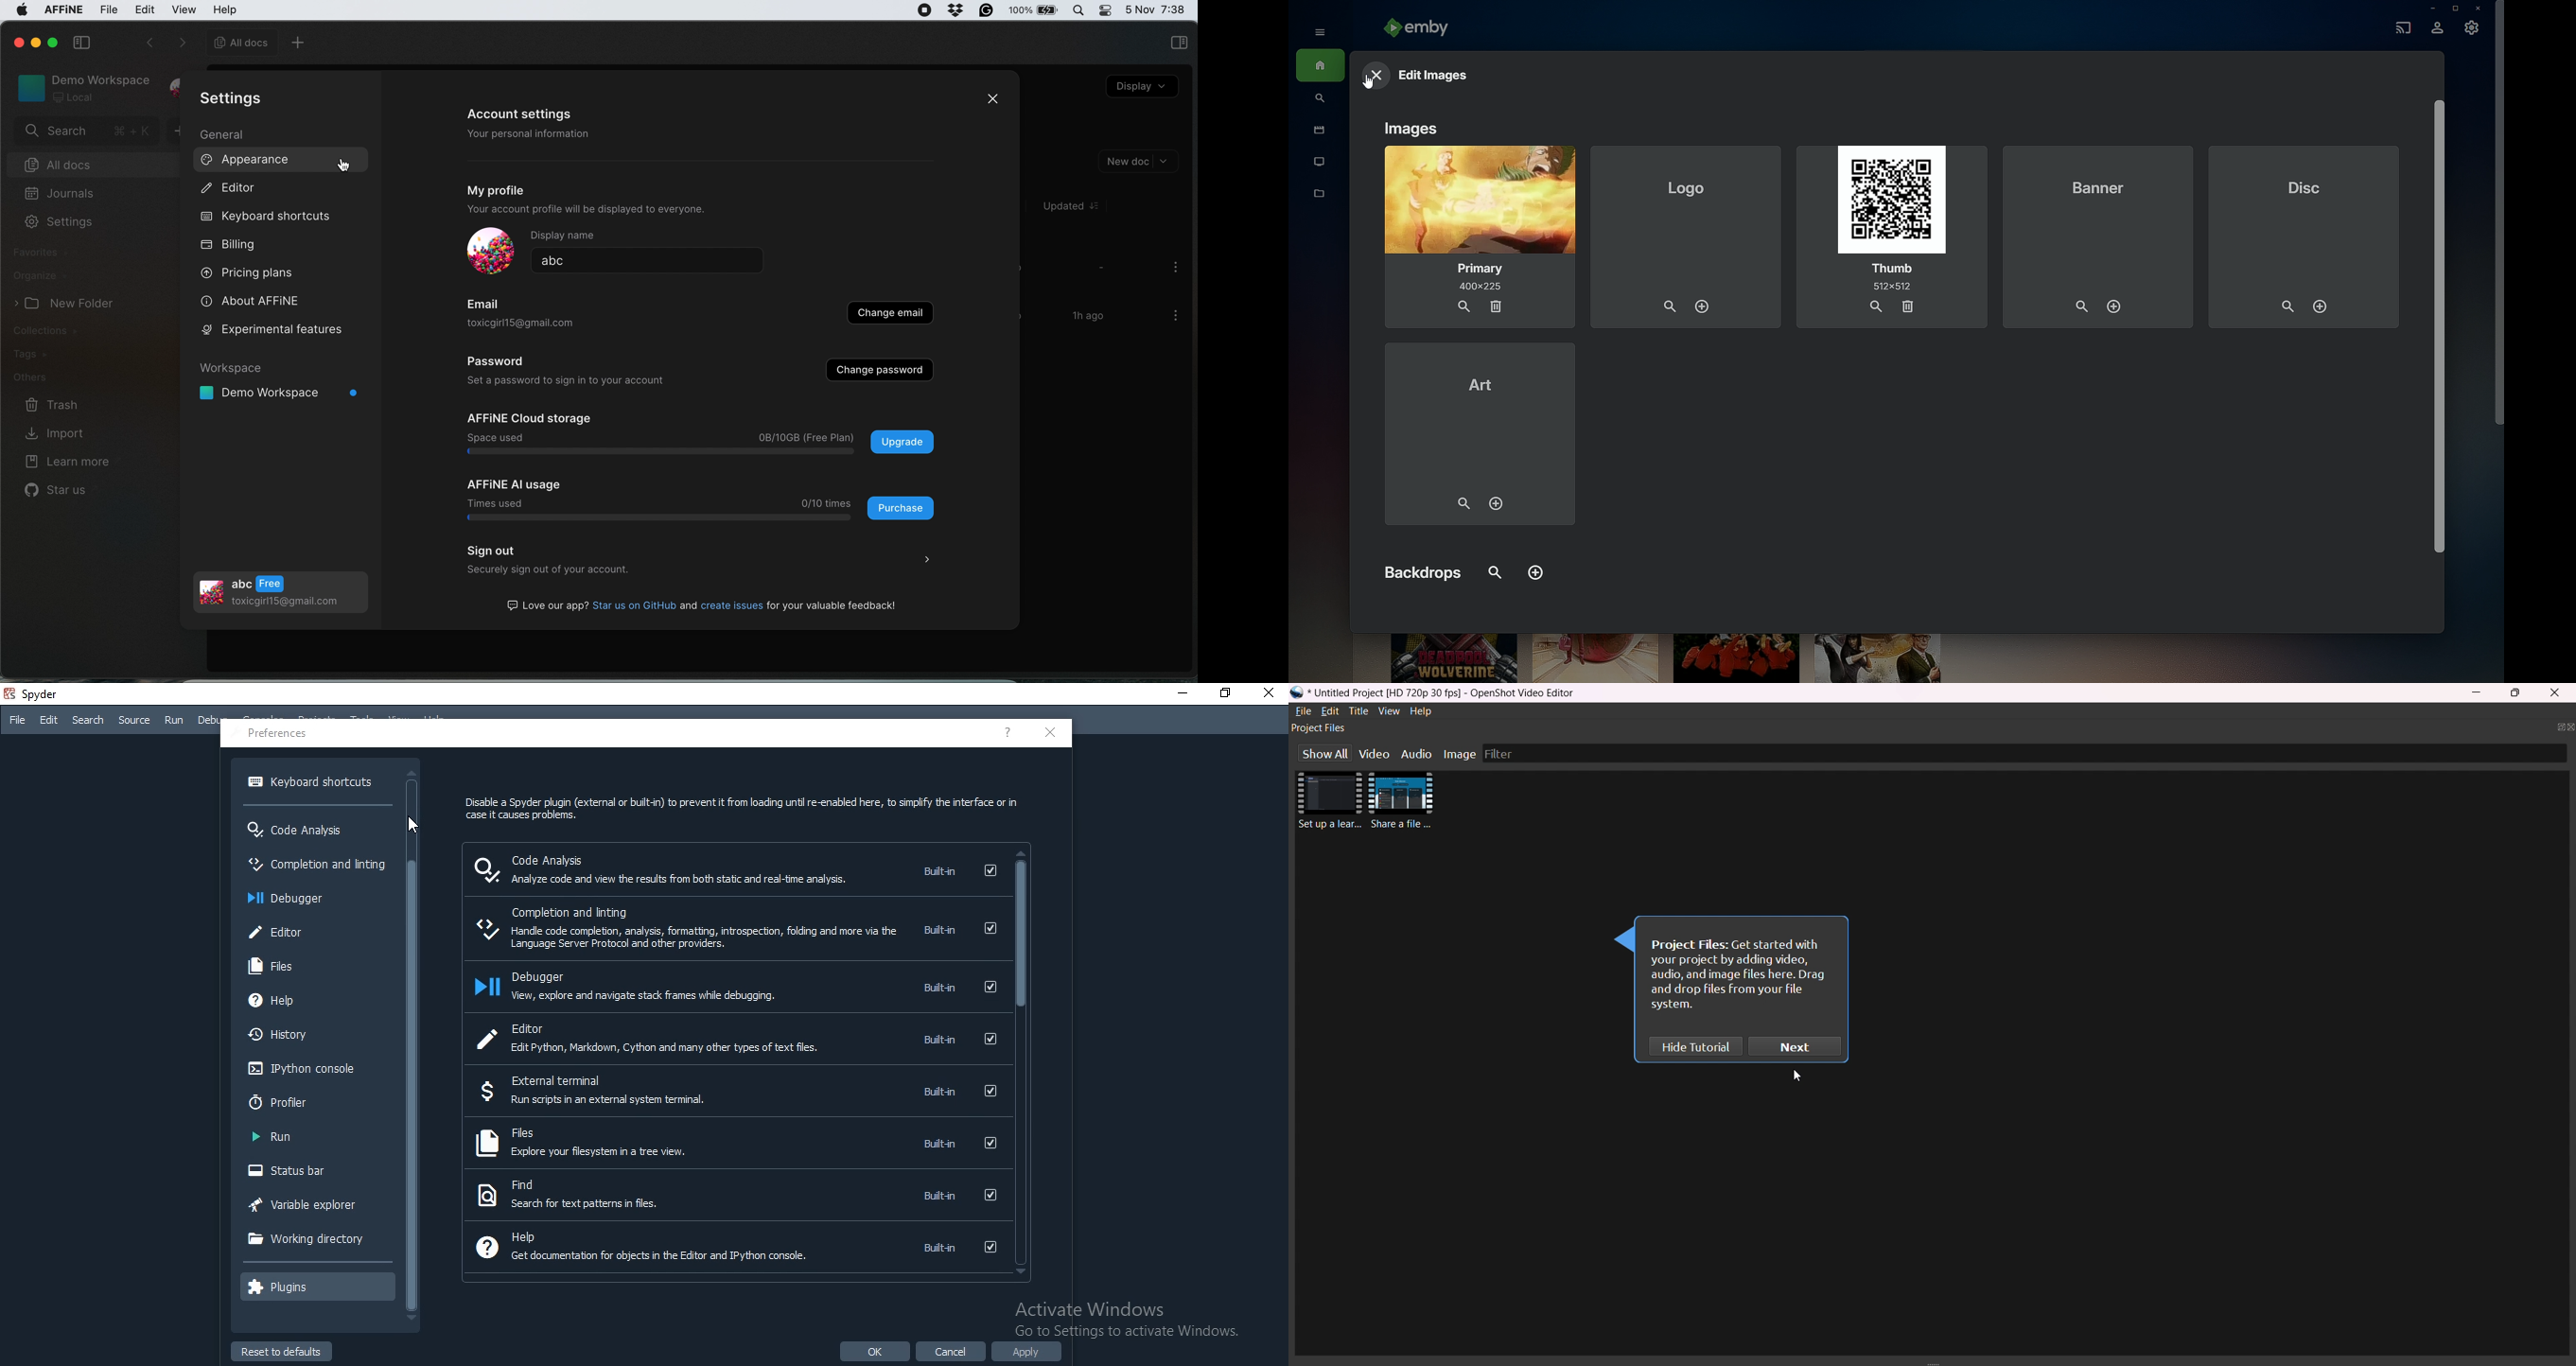 Image resolution: width=2576 pixels, height=1372 pixels. Describe the element at coordinates (2309, 235) in the screenshot. I see `Disc` at that location.